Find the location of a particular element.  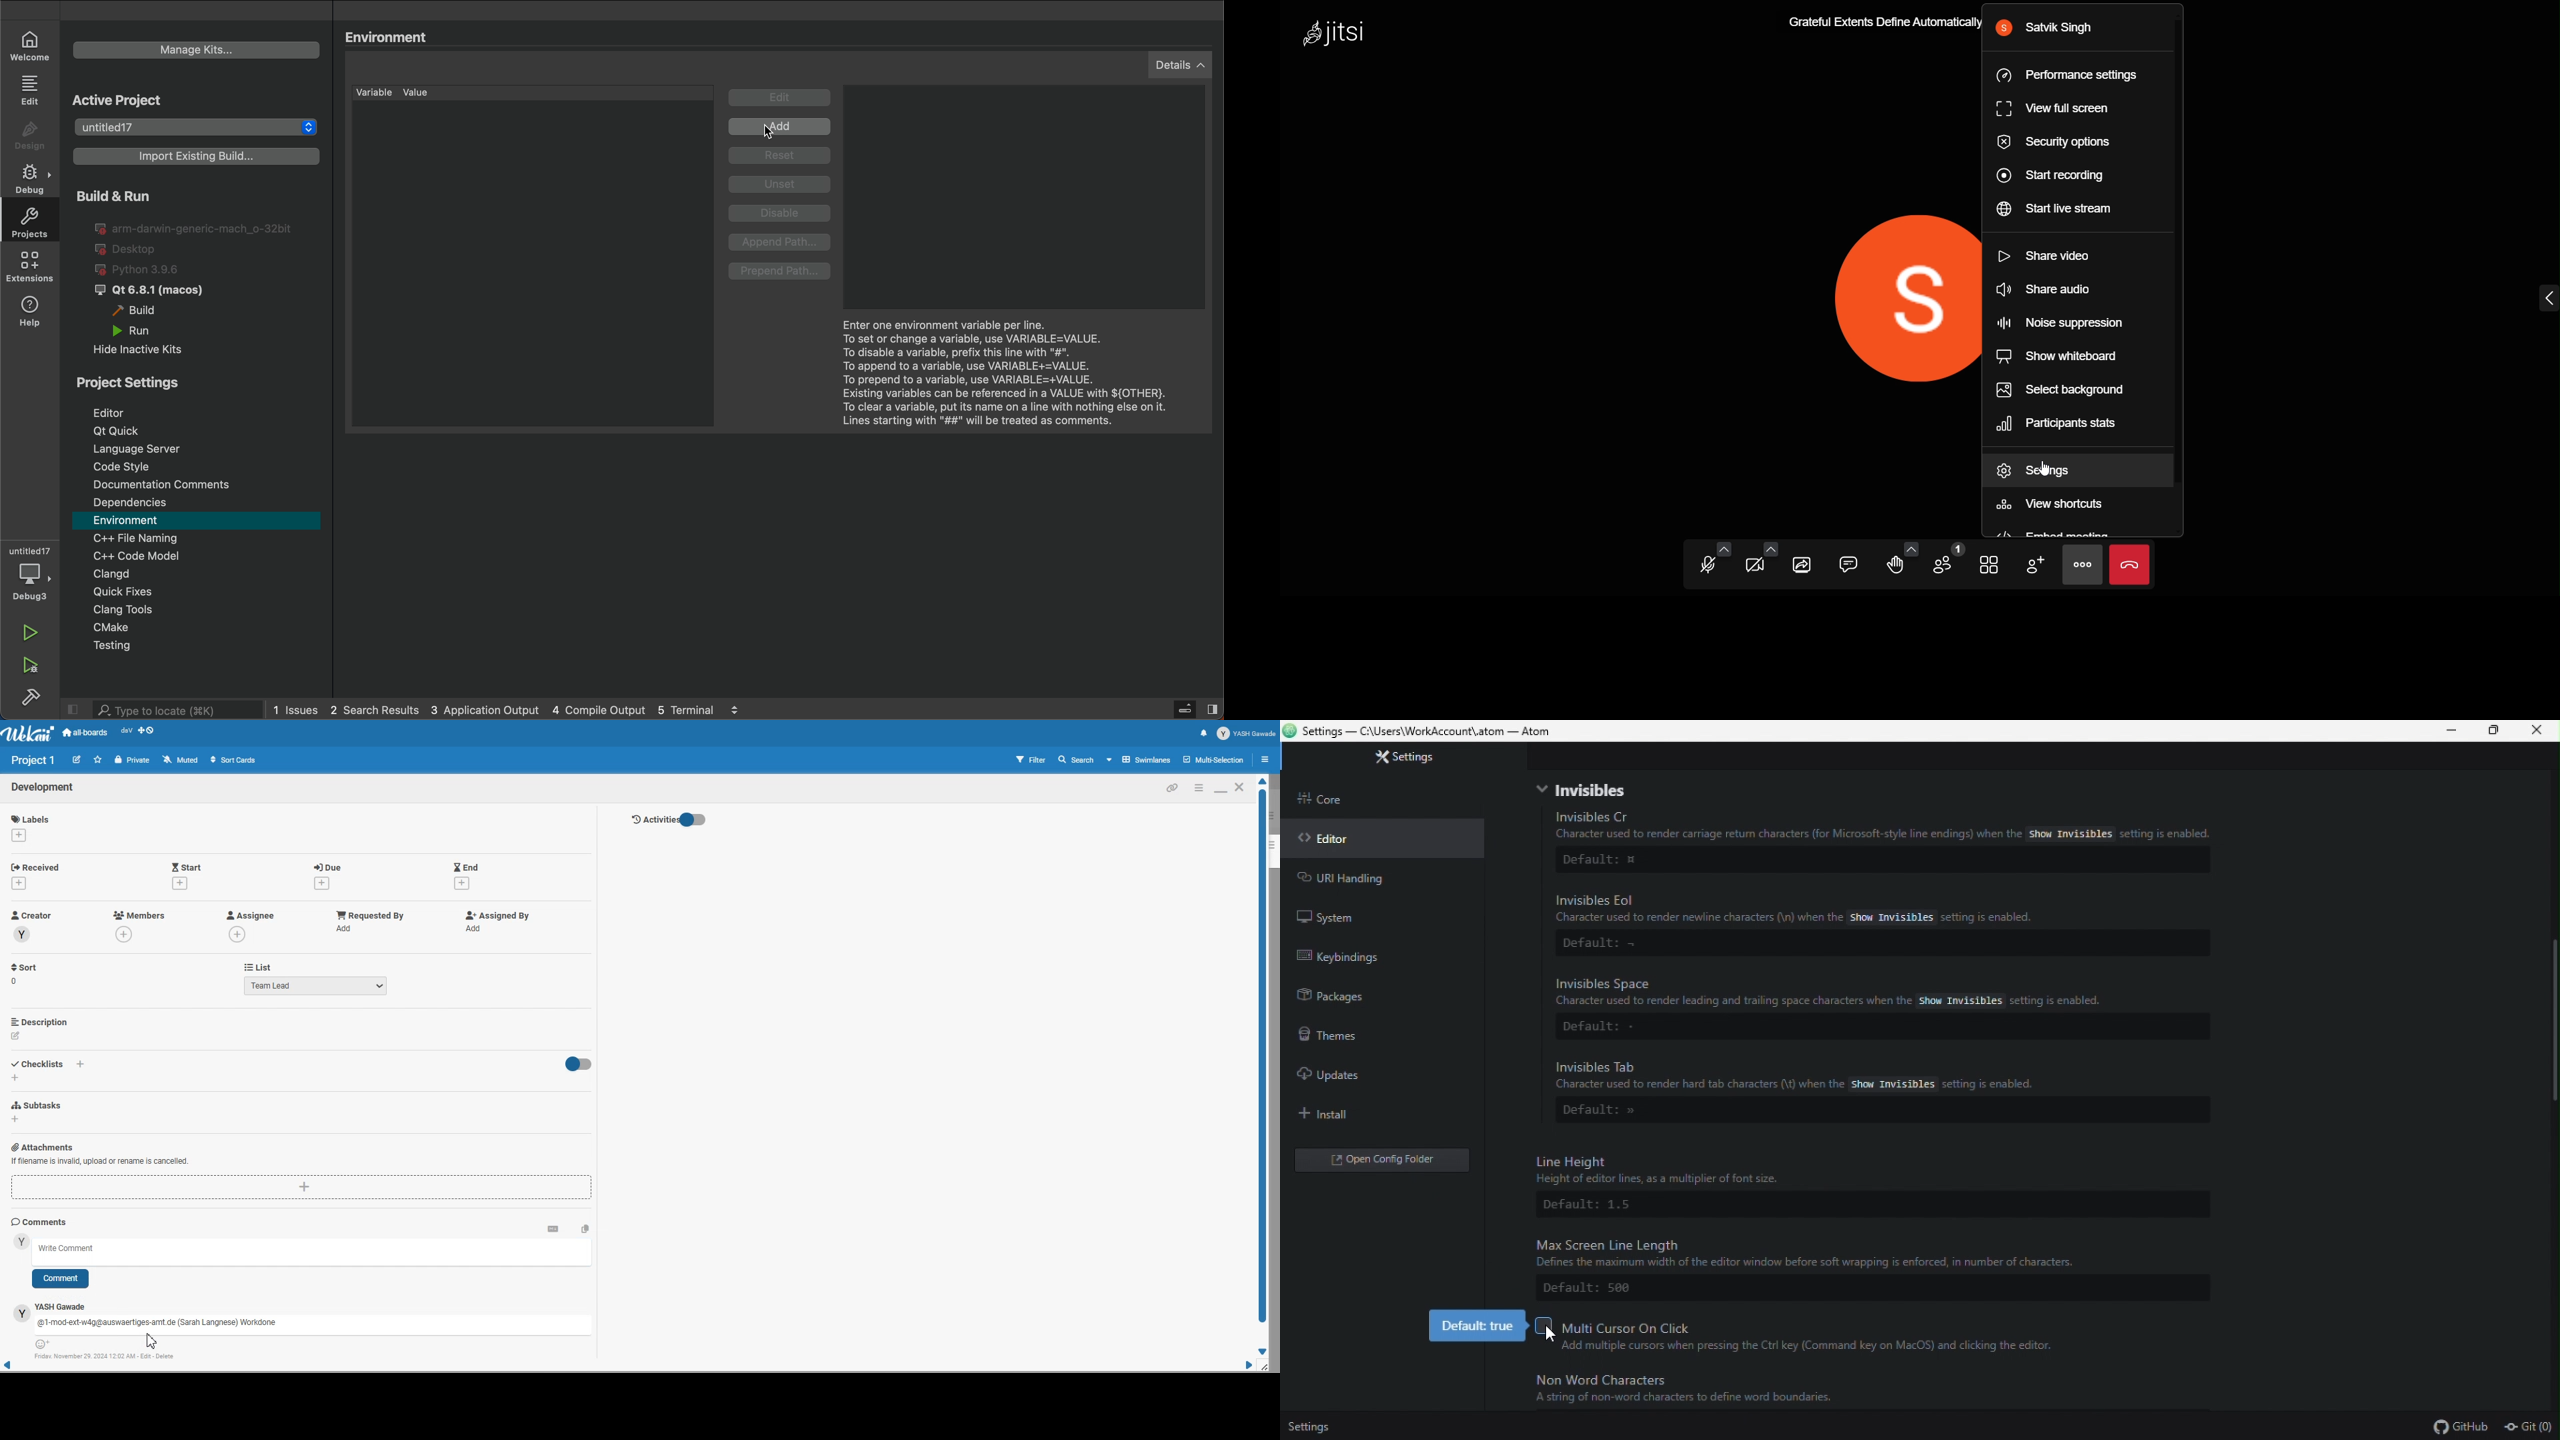

setting is located at coordinates (2047, 469).